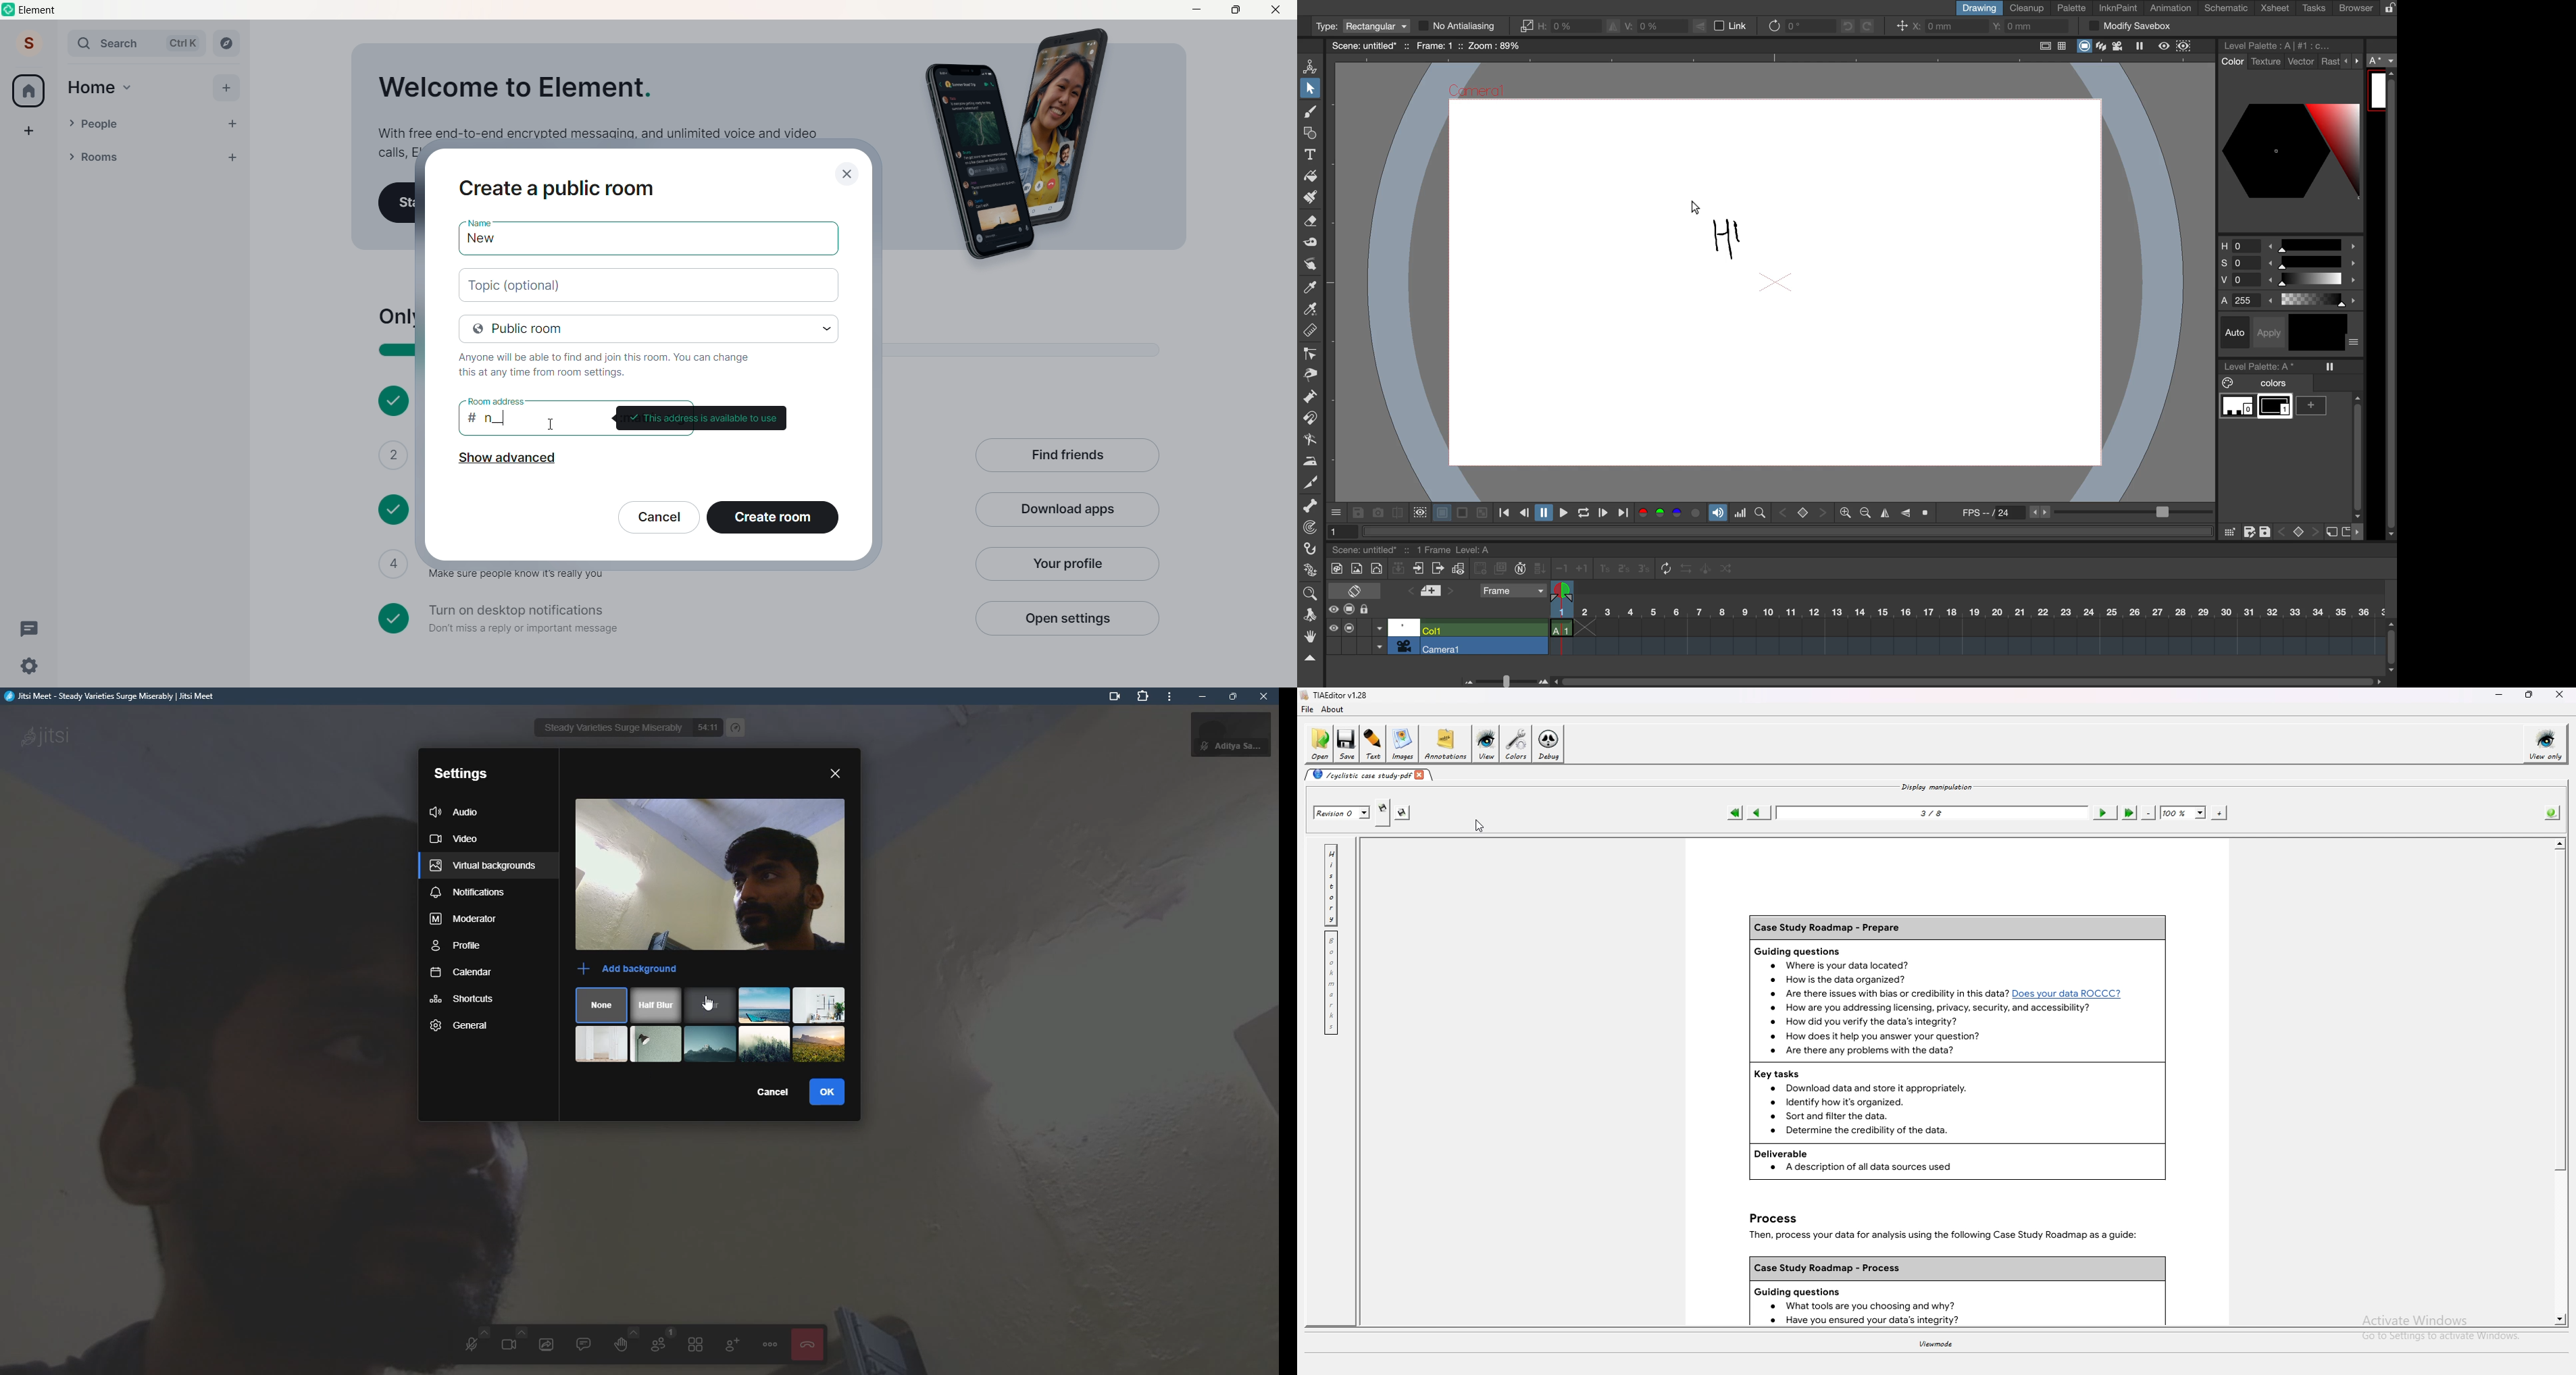  What do you see at coordinates (769, 1089) in the screenshot?
I see `cancel` at bounding box center [769, 1089].